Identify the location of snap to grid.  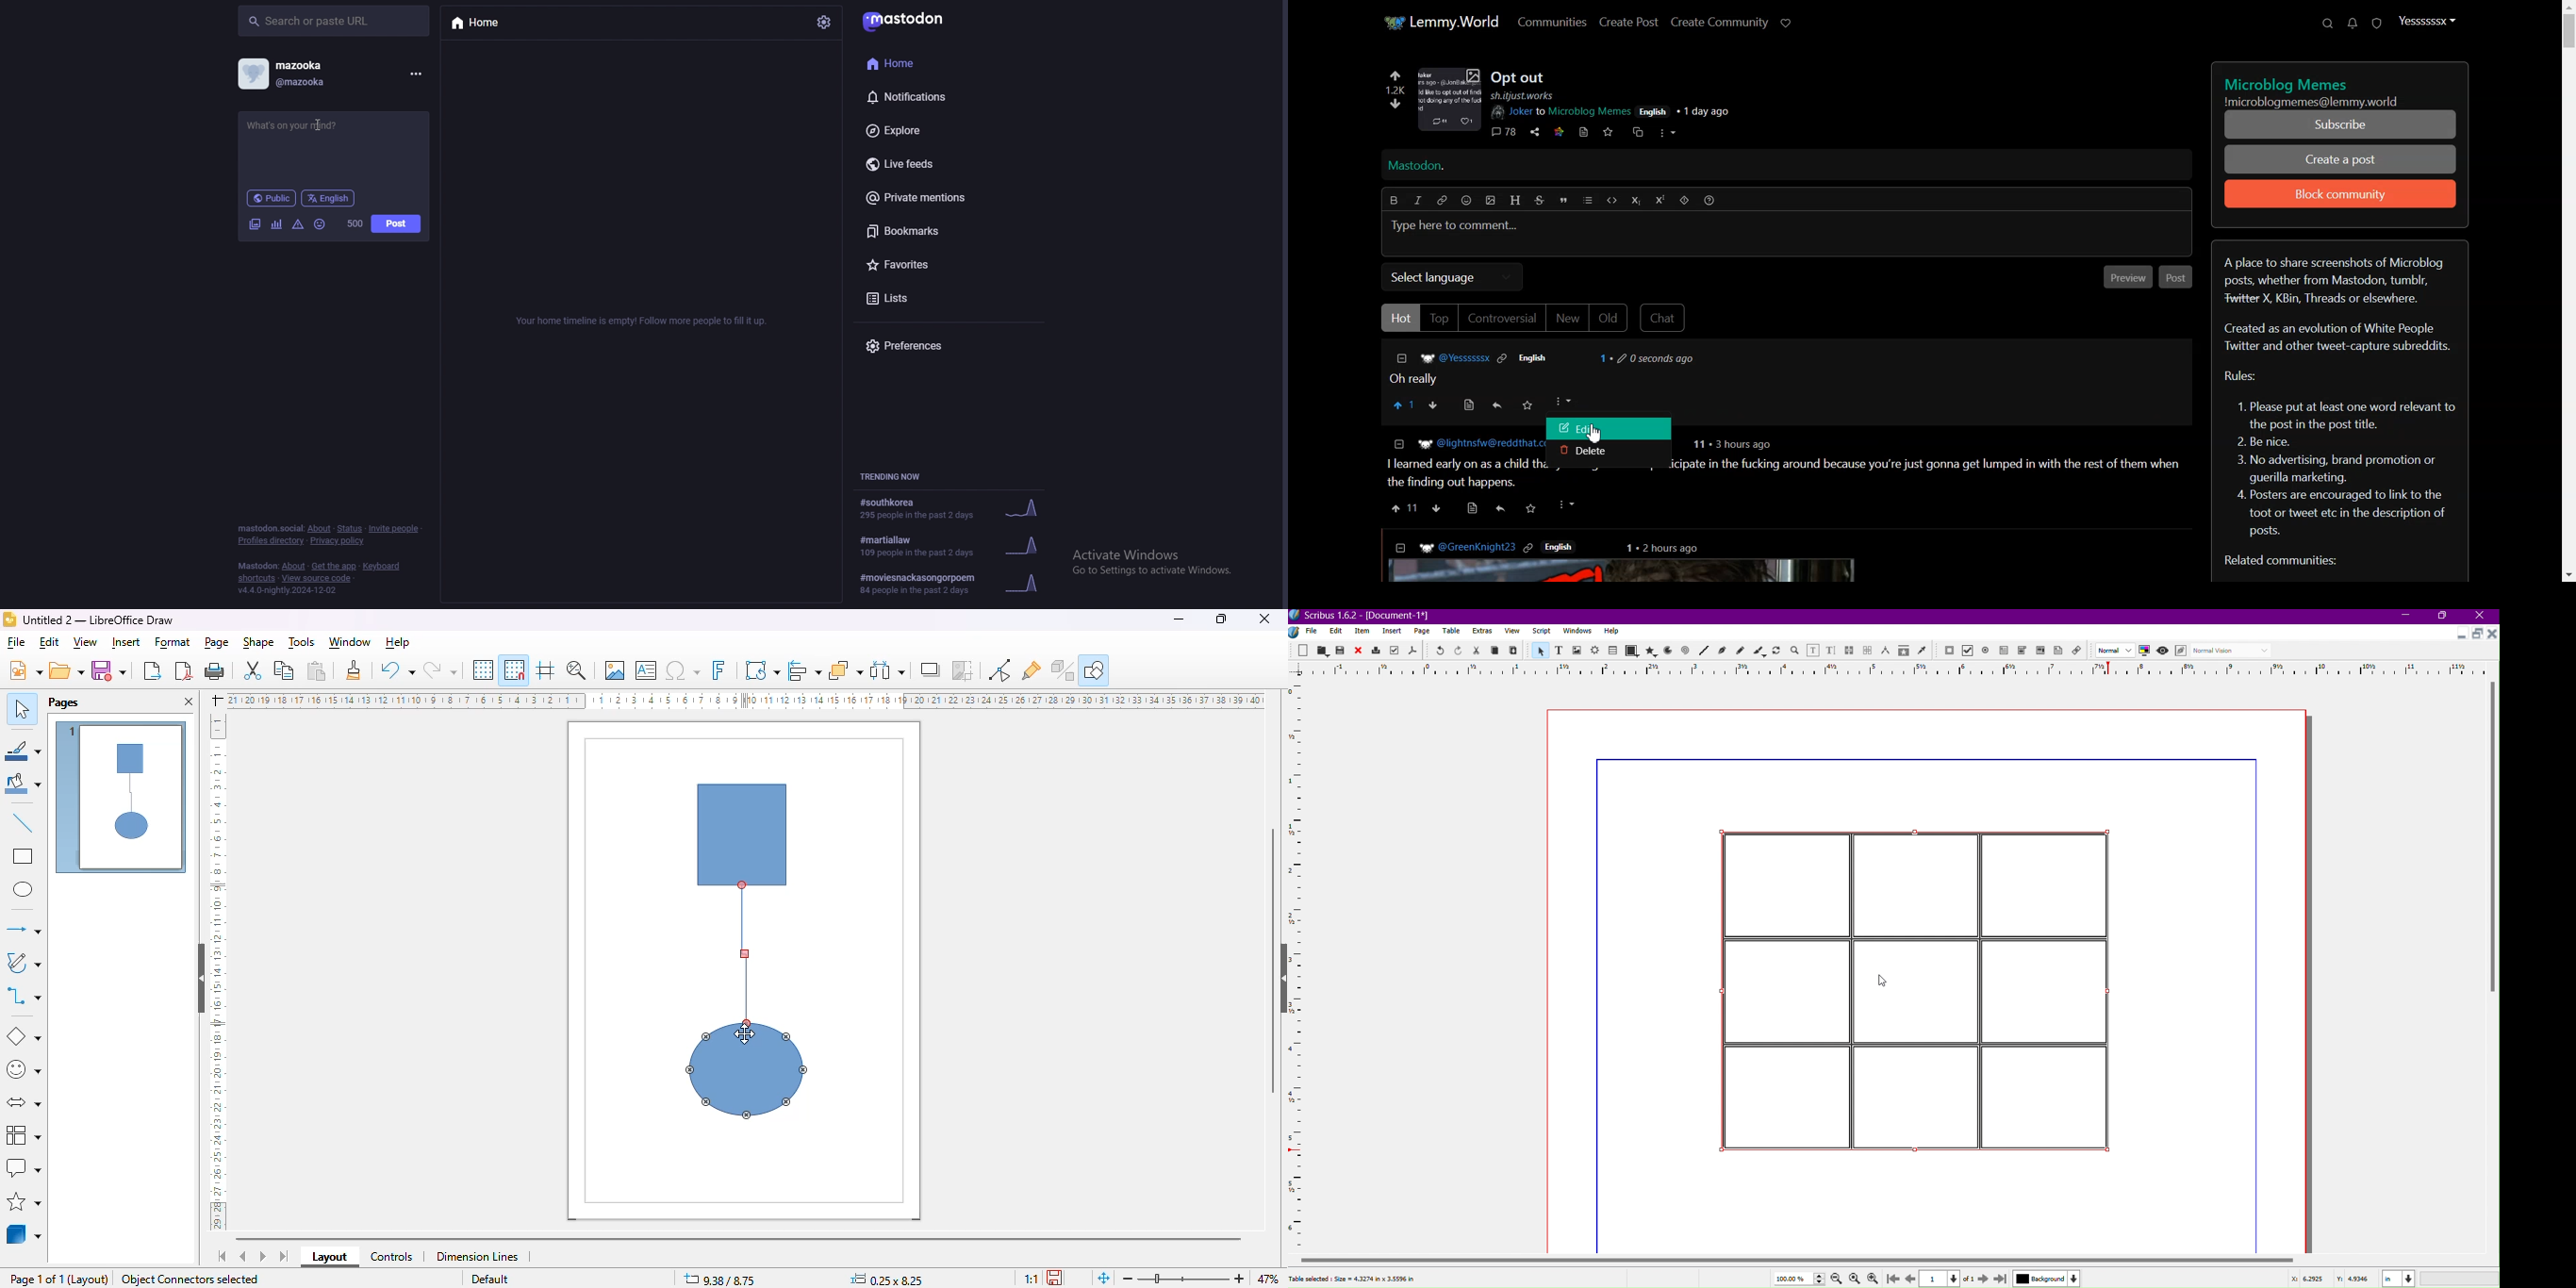
(515, 669).